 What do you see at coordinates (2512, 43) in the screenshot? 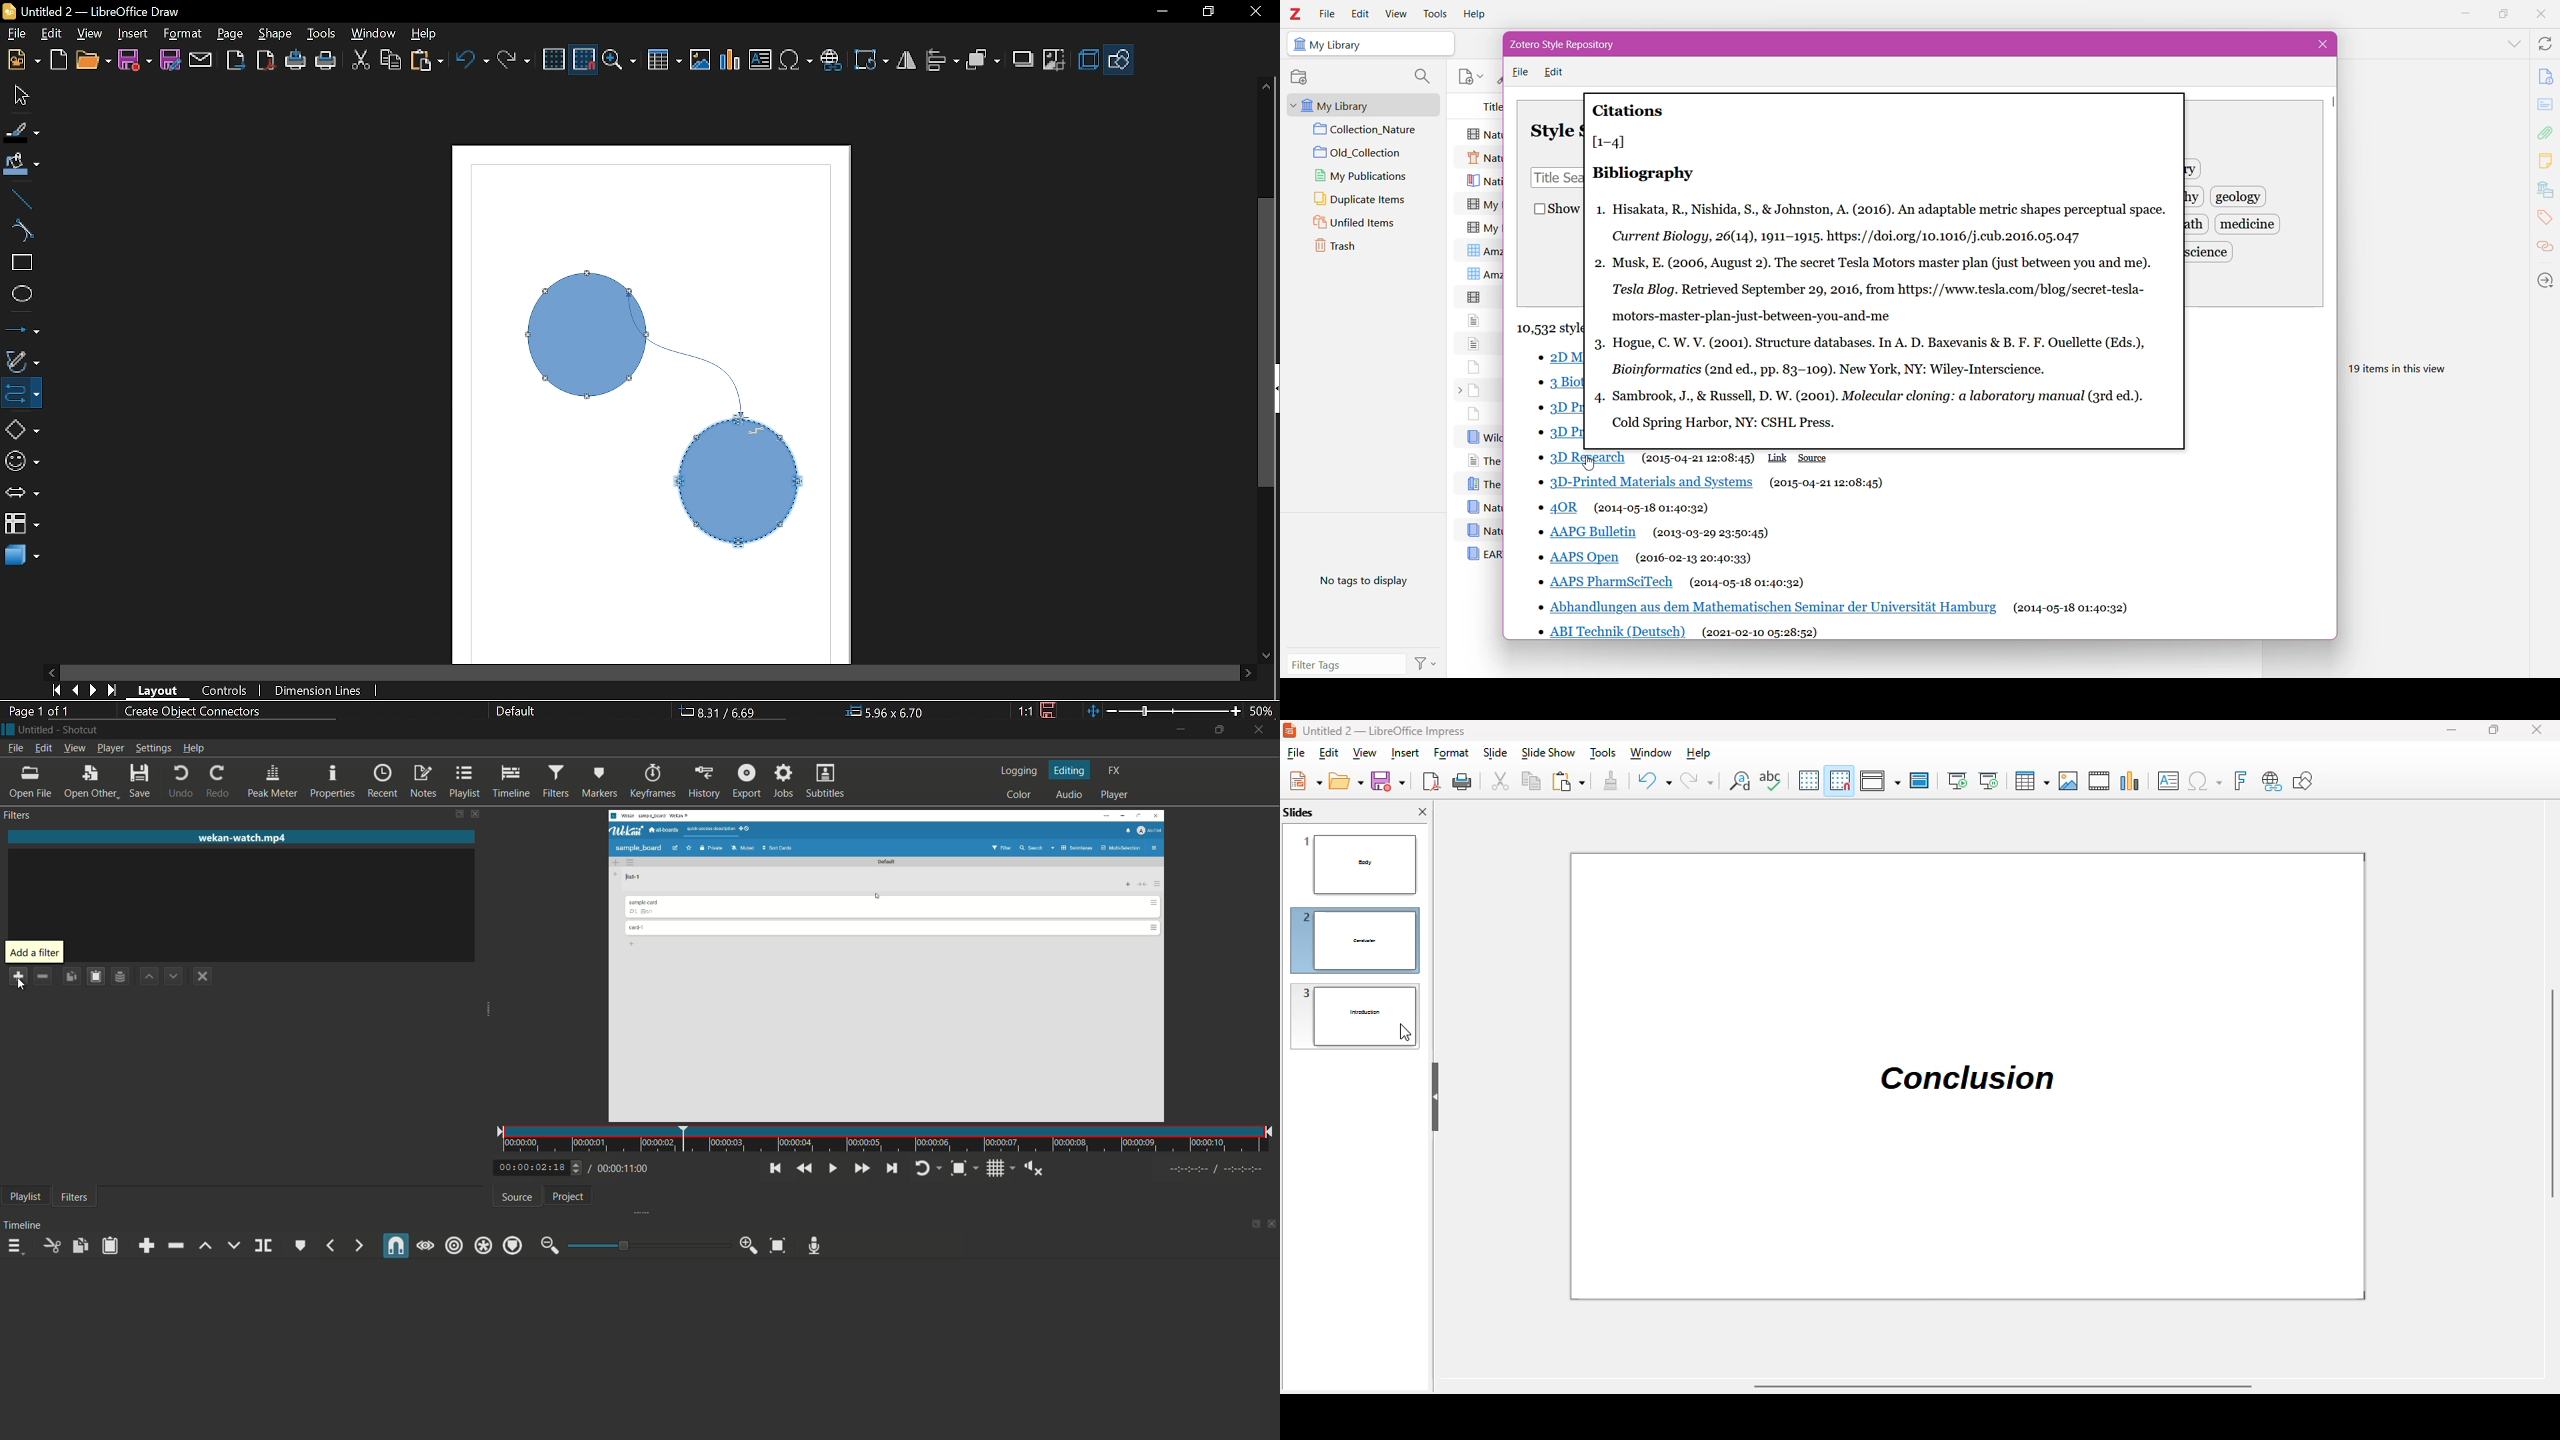
I see `List all Tabs` at bounding box center [2512, 43].